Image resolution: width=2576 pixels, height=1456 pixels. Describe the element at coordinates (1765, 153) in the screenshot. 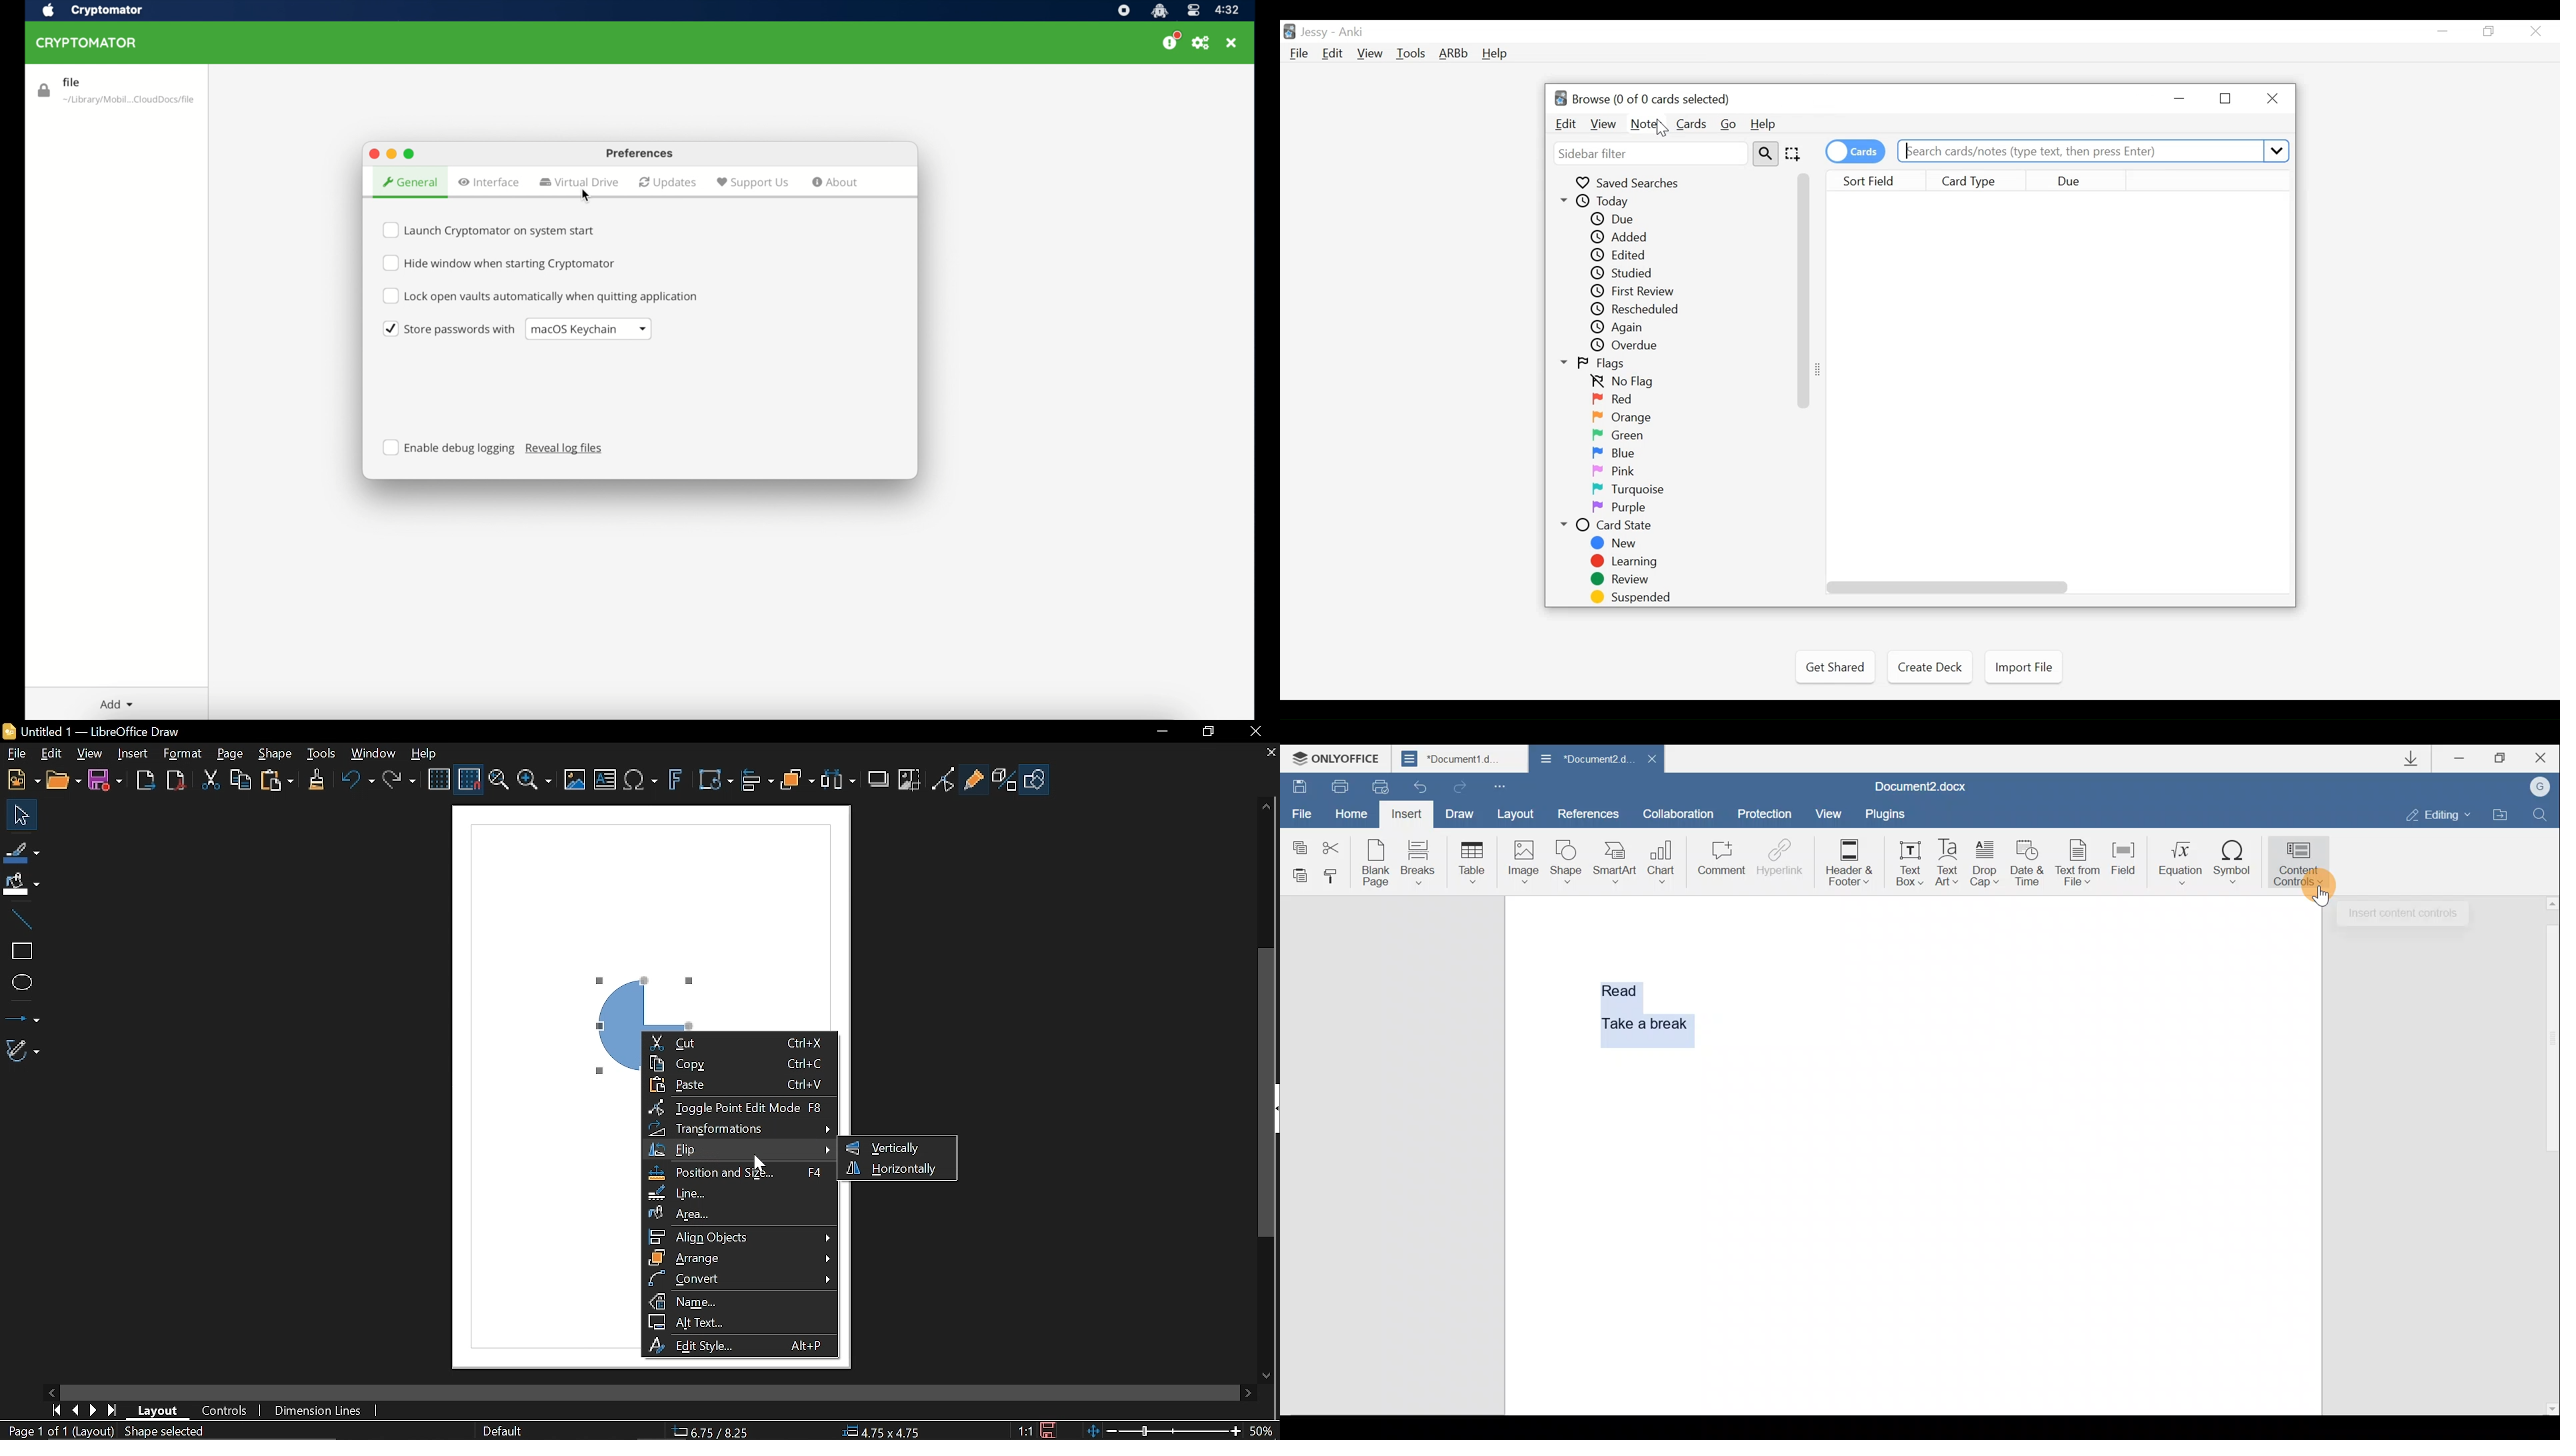

I see `Search Tool` at that location.